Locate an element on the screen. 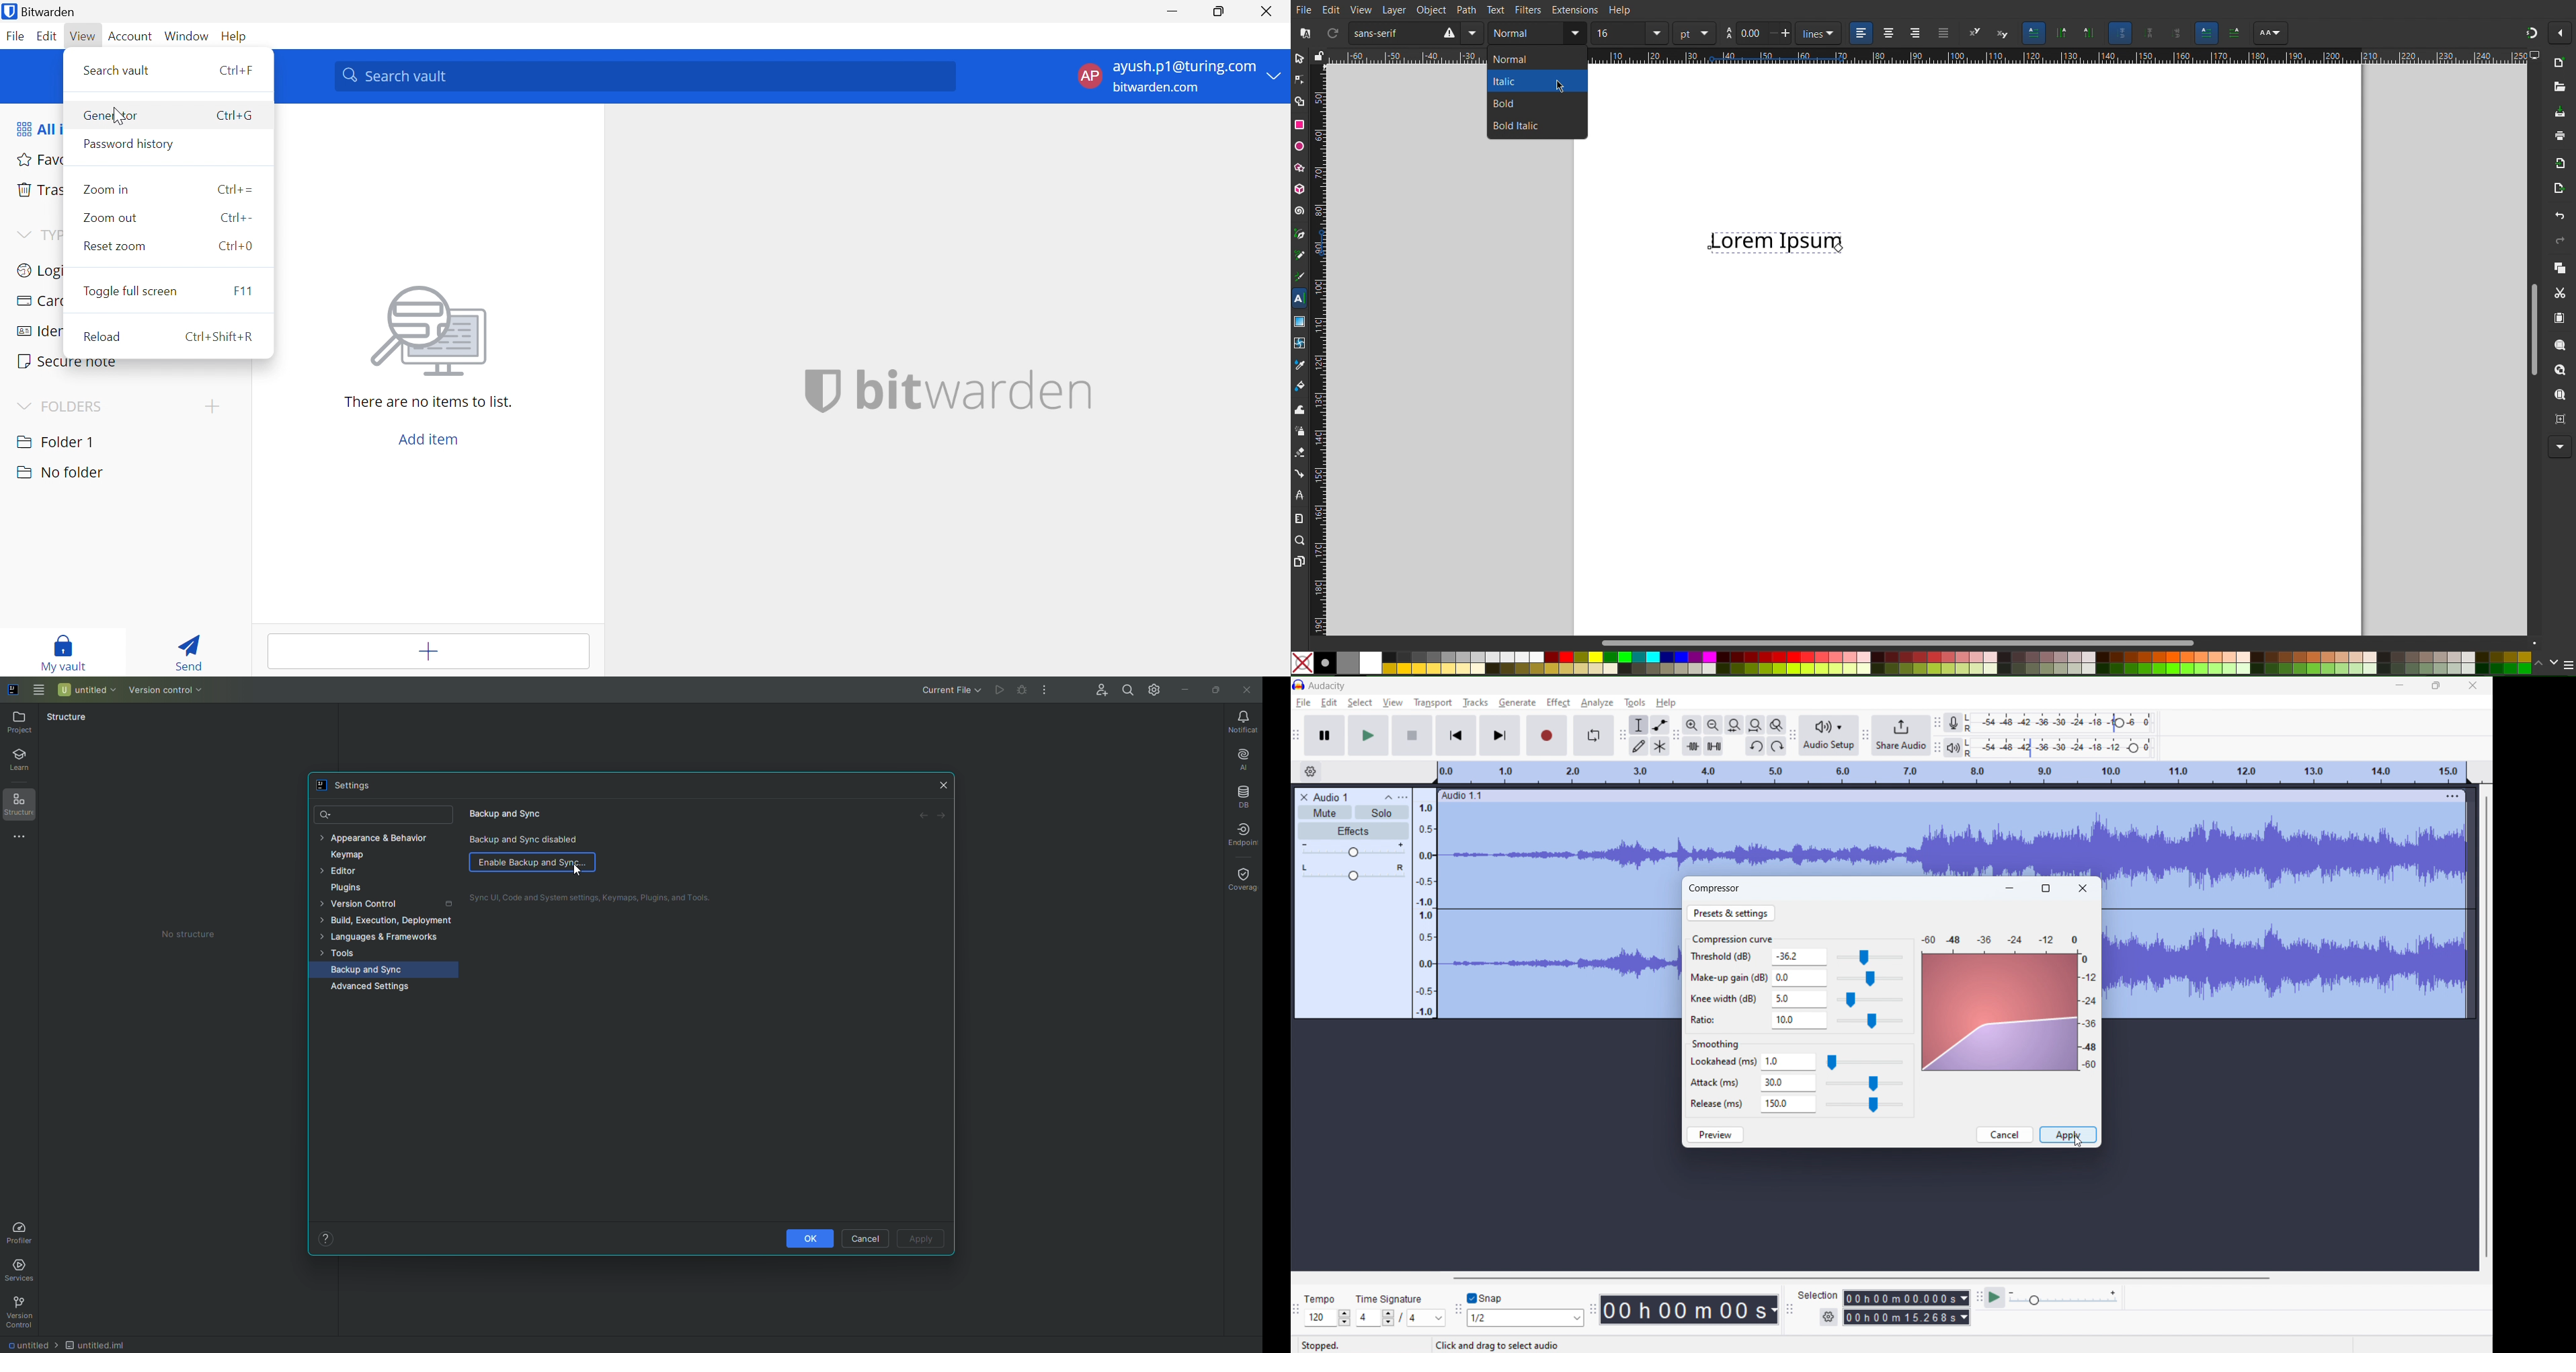 The image size is (2576, 1372). settings is located at coordinates (1828, 1317).